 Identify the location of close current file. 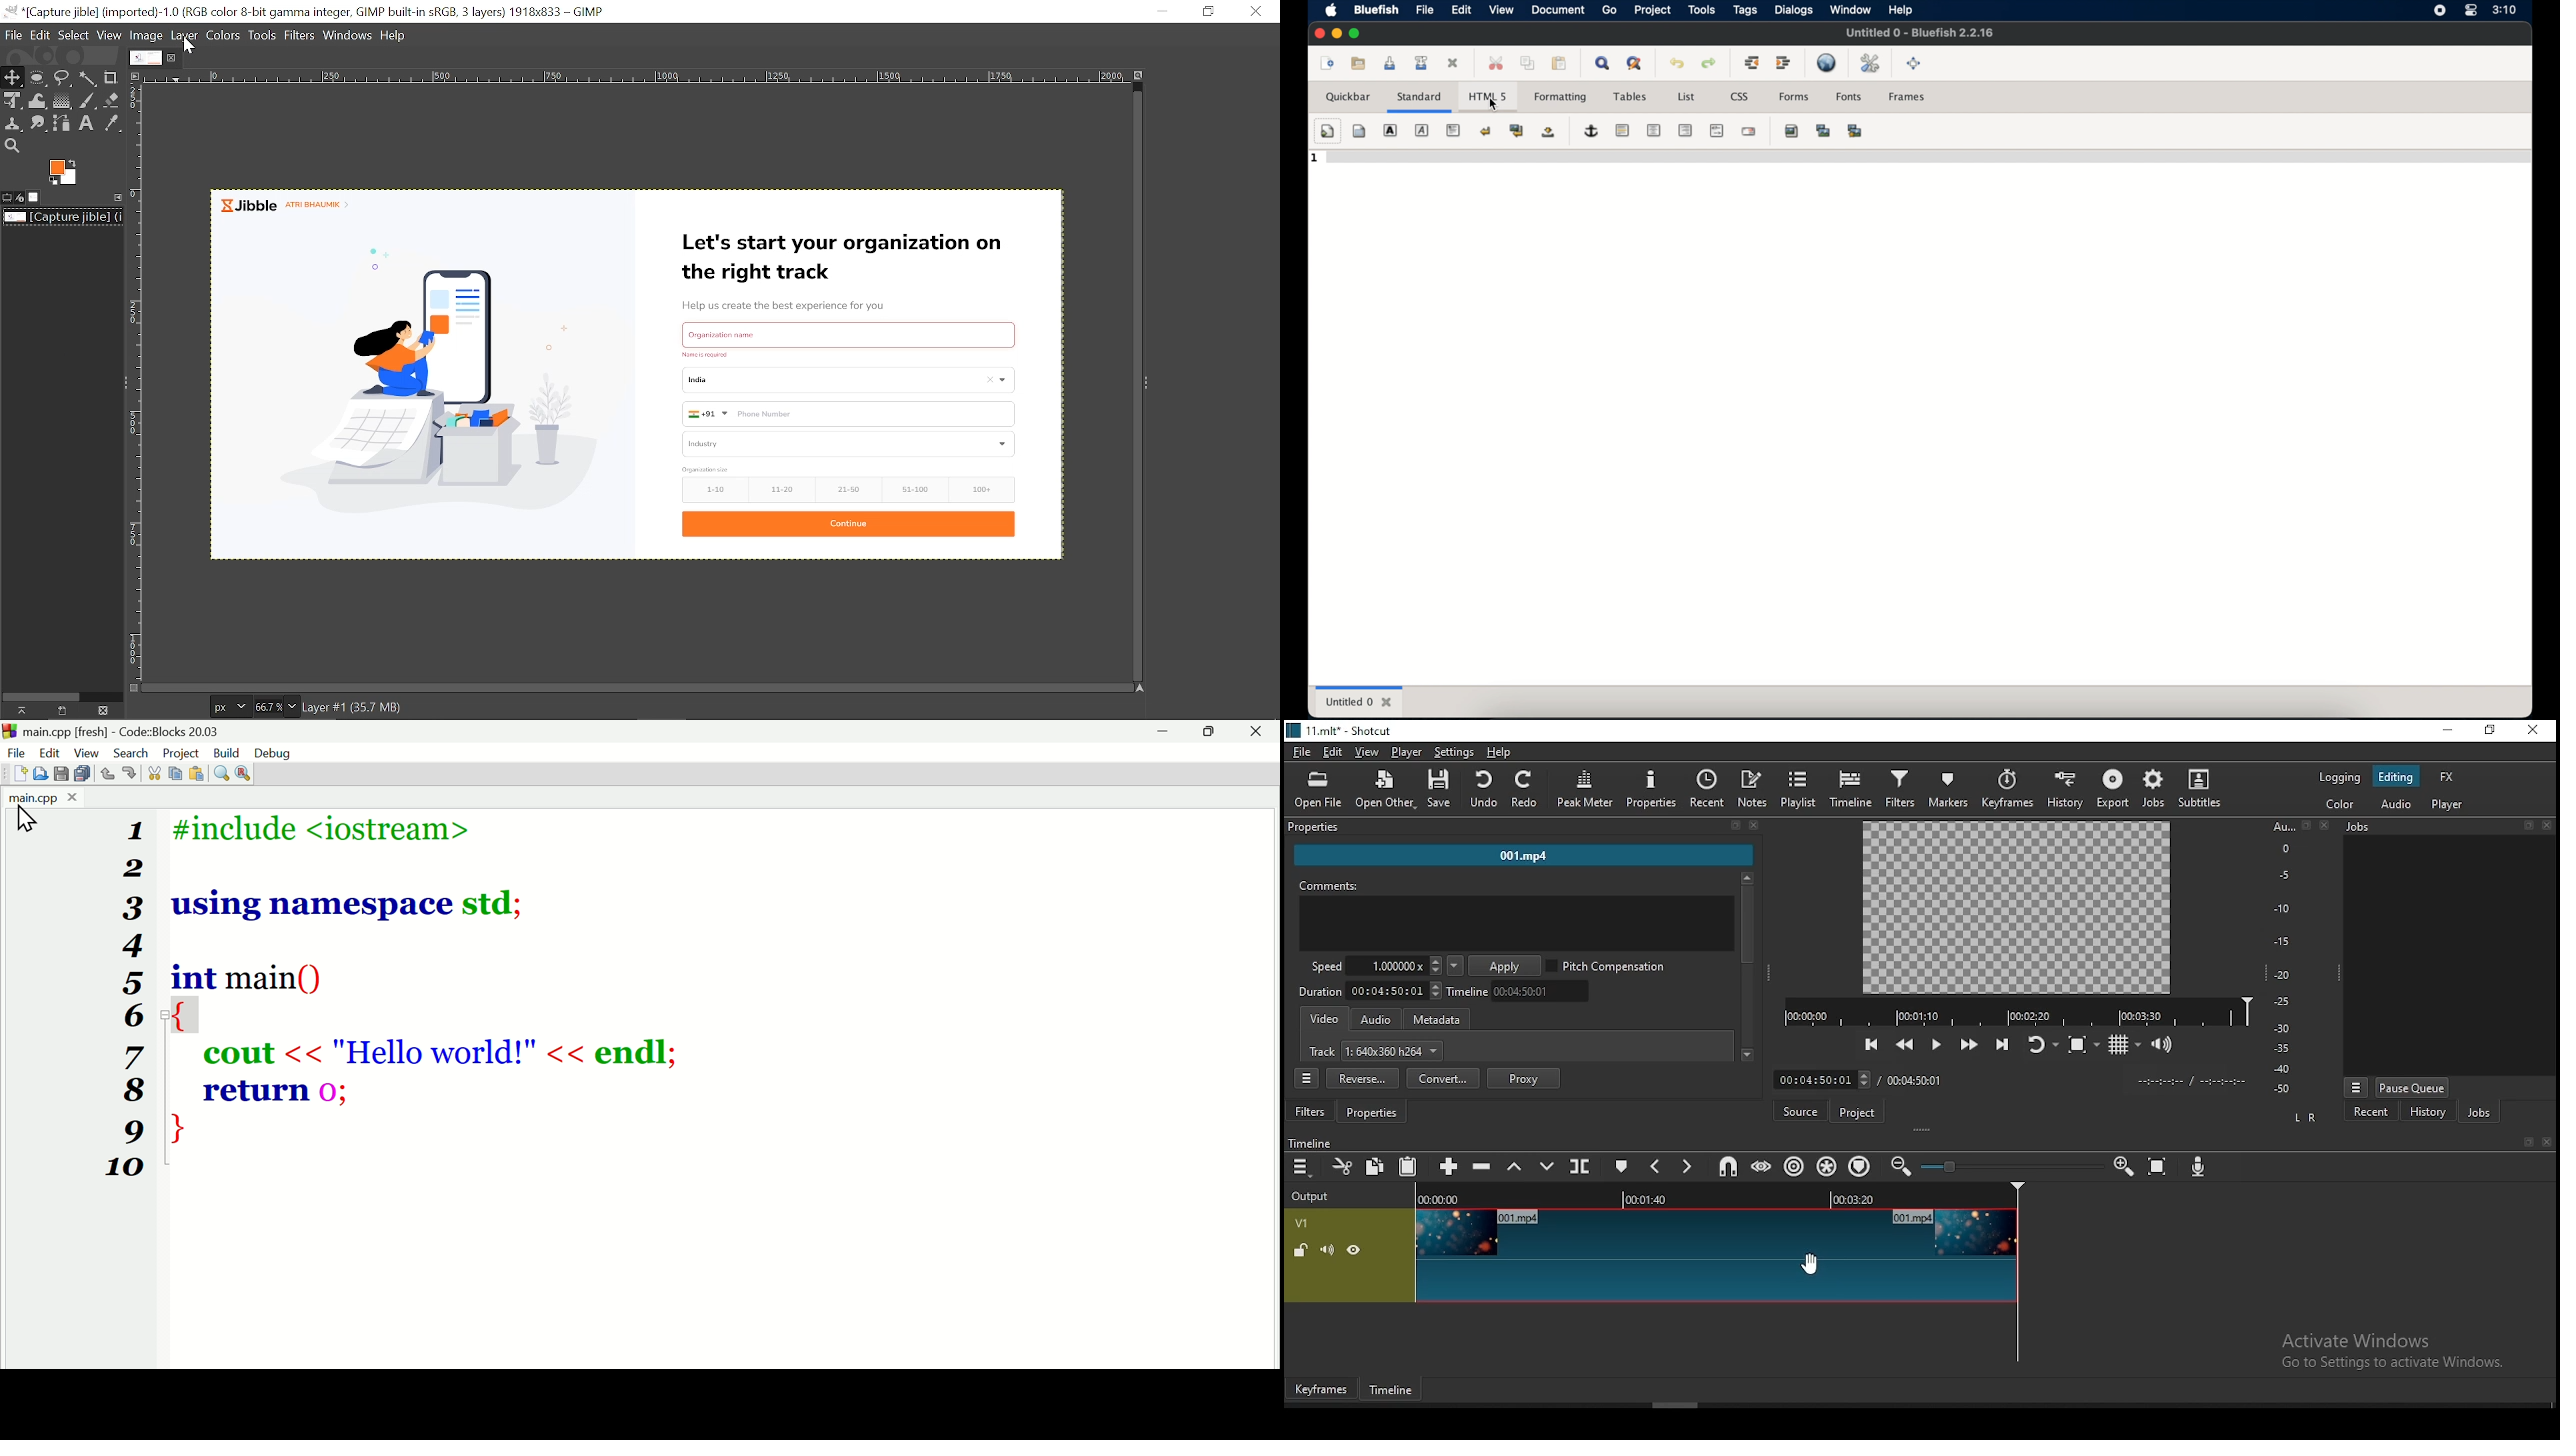
(1454, 64).